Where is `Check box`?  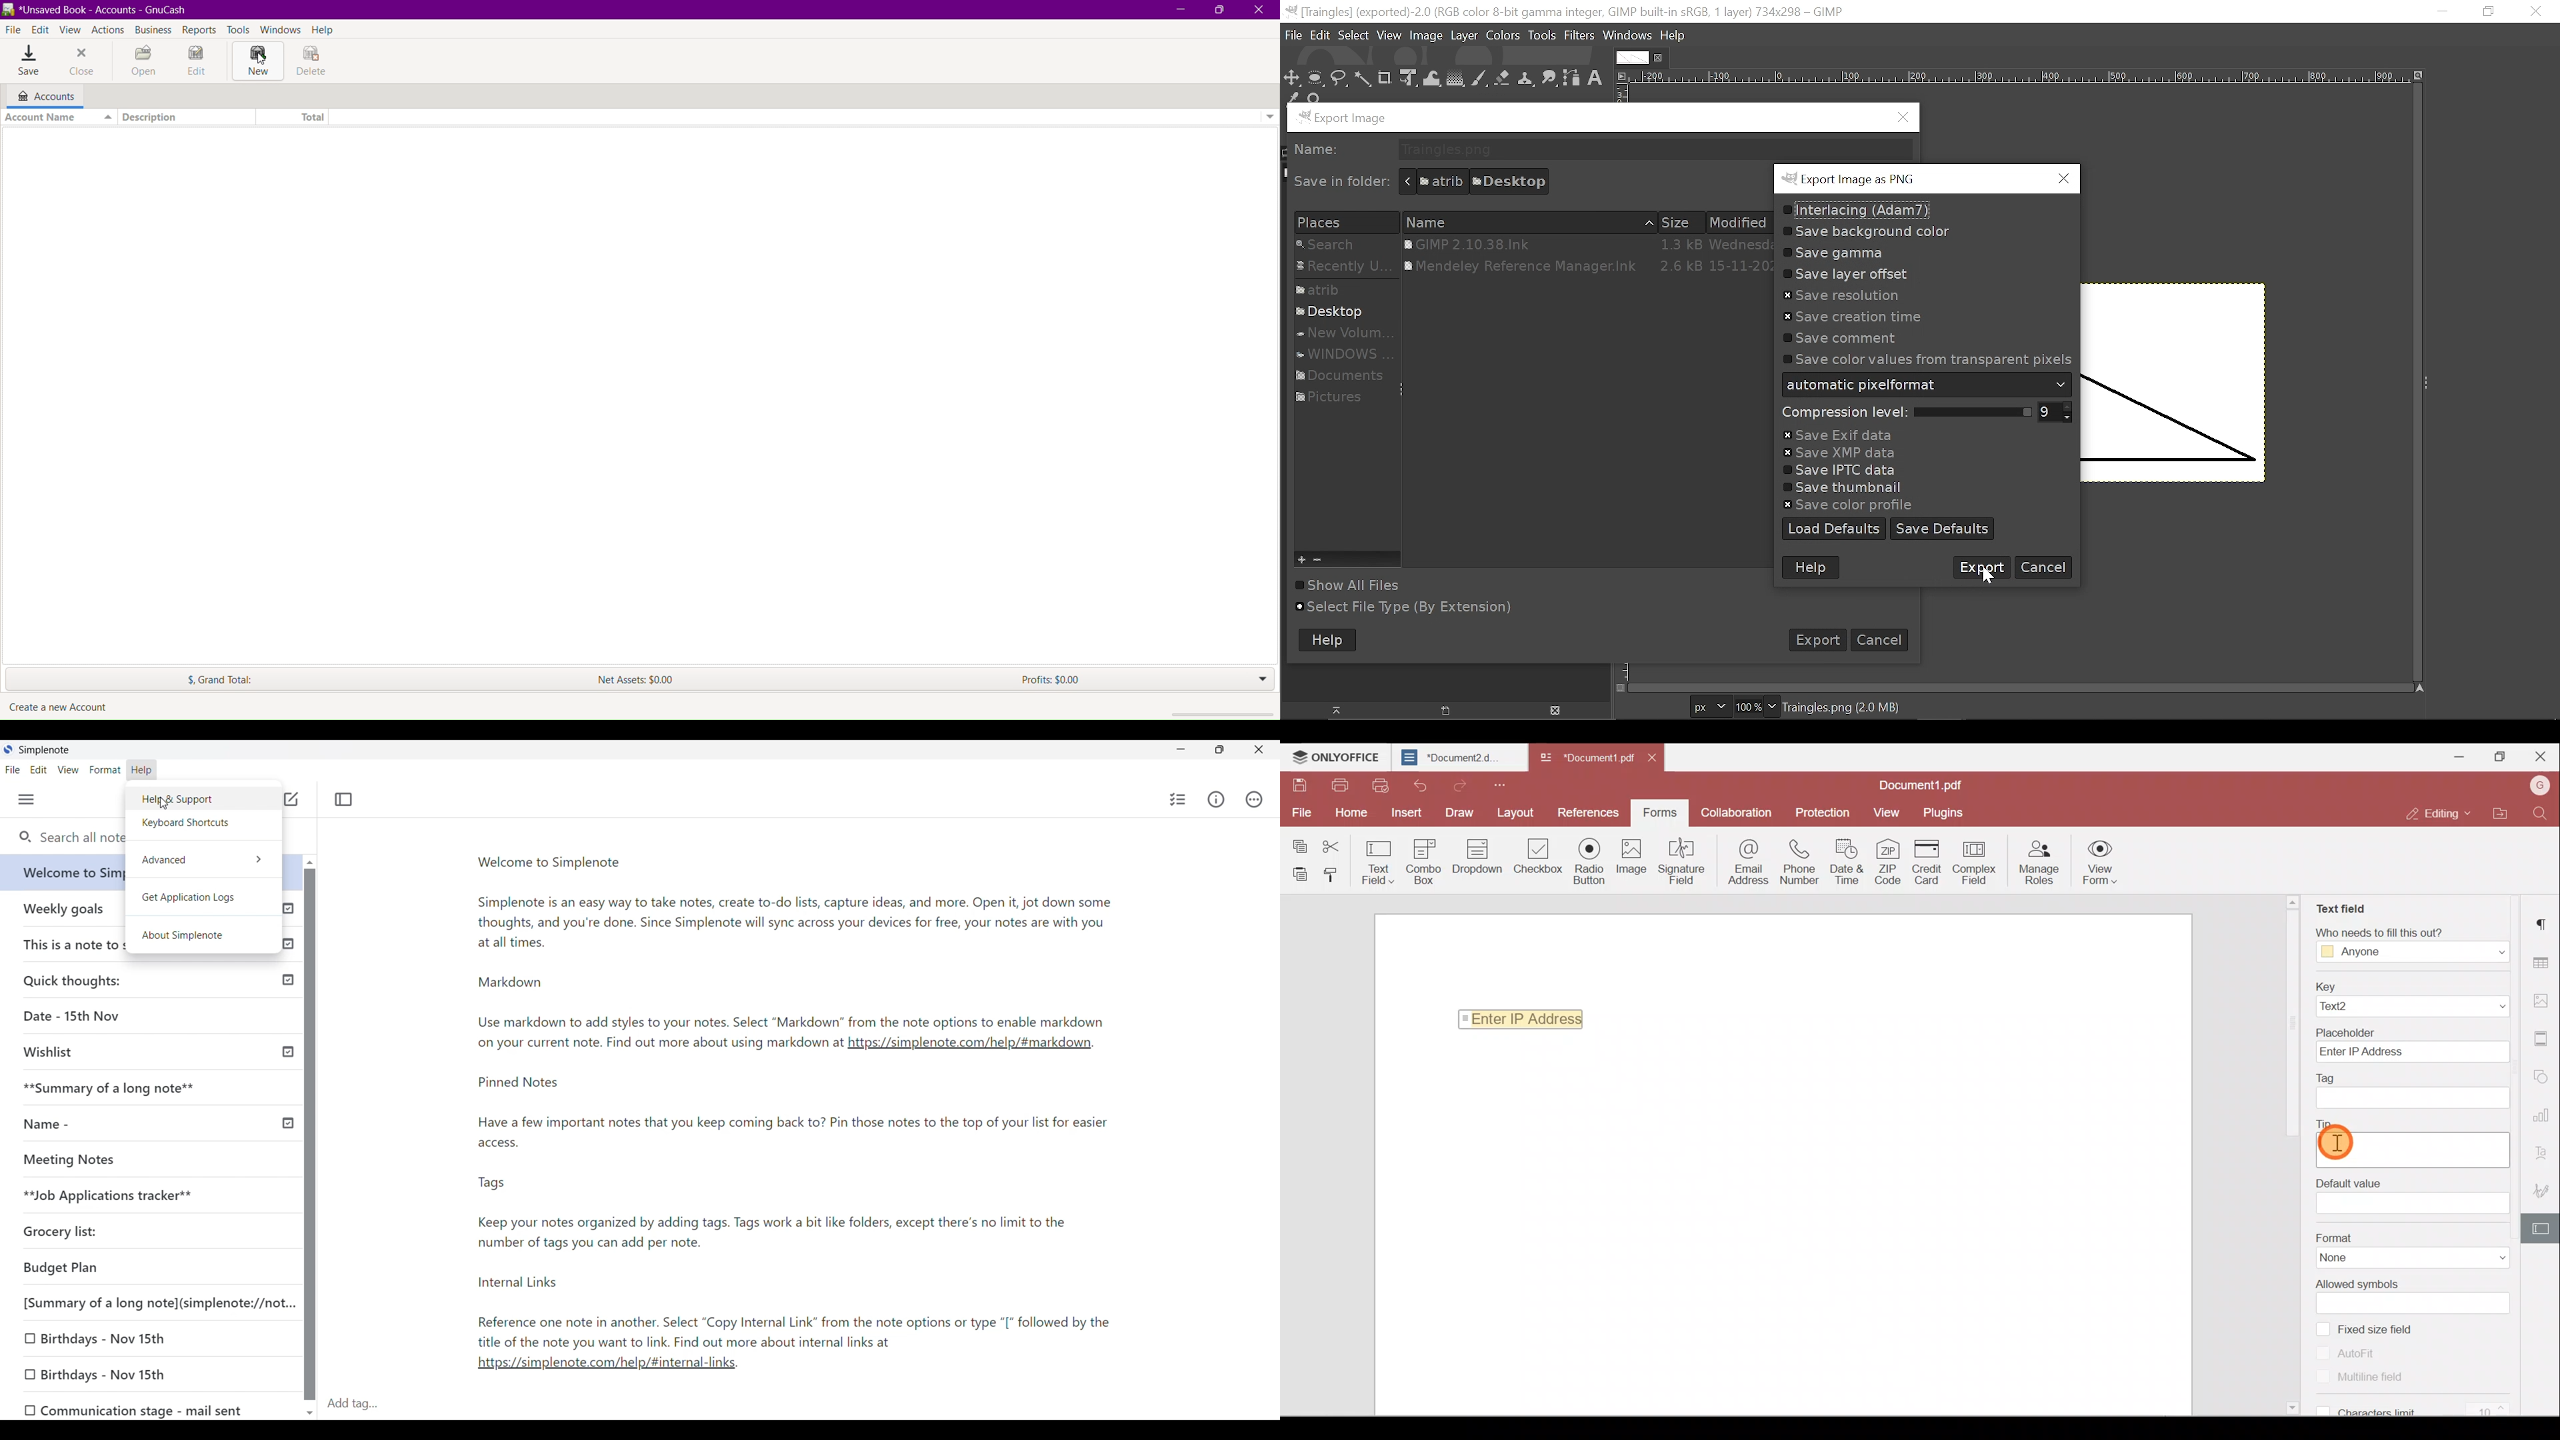
Check box is located at coordinates (1537, 864).